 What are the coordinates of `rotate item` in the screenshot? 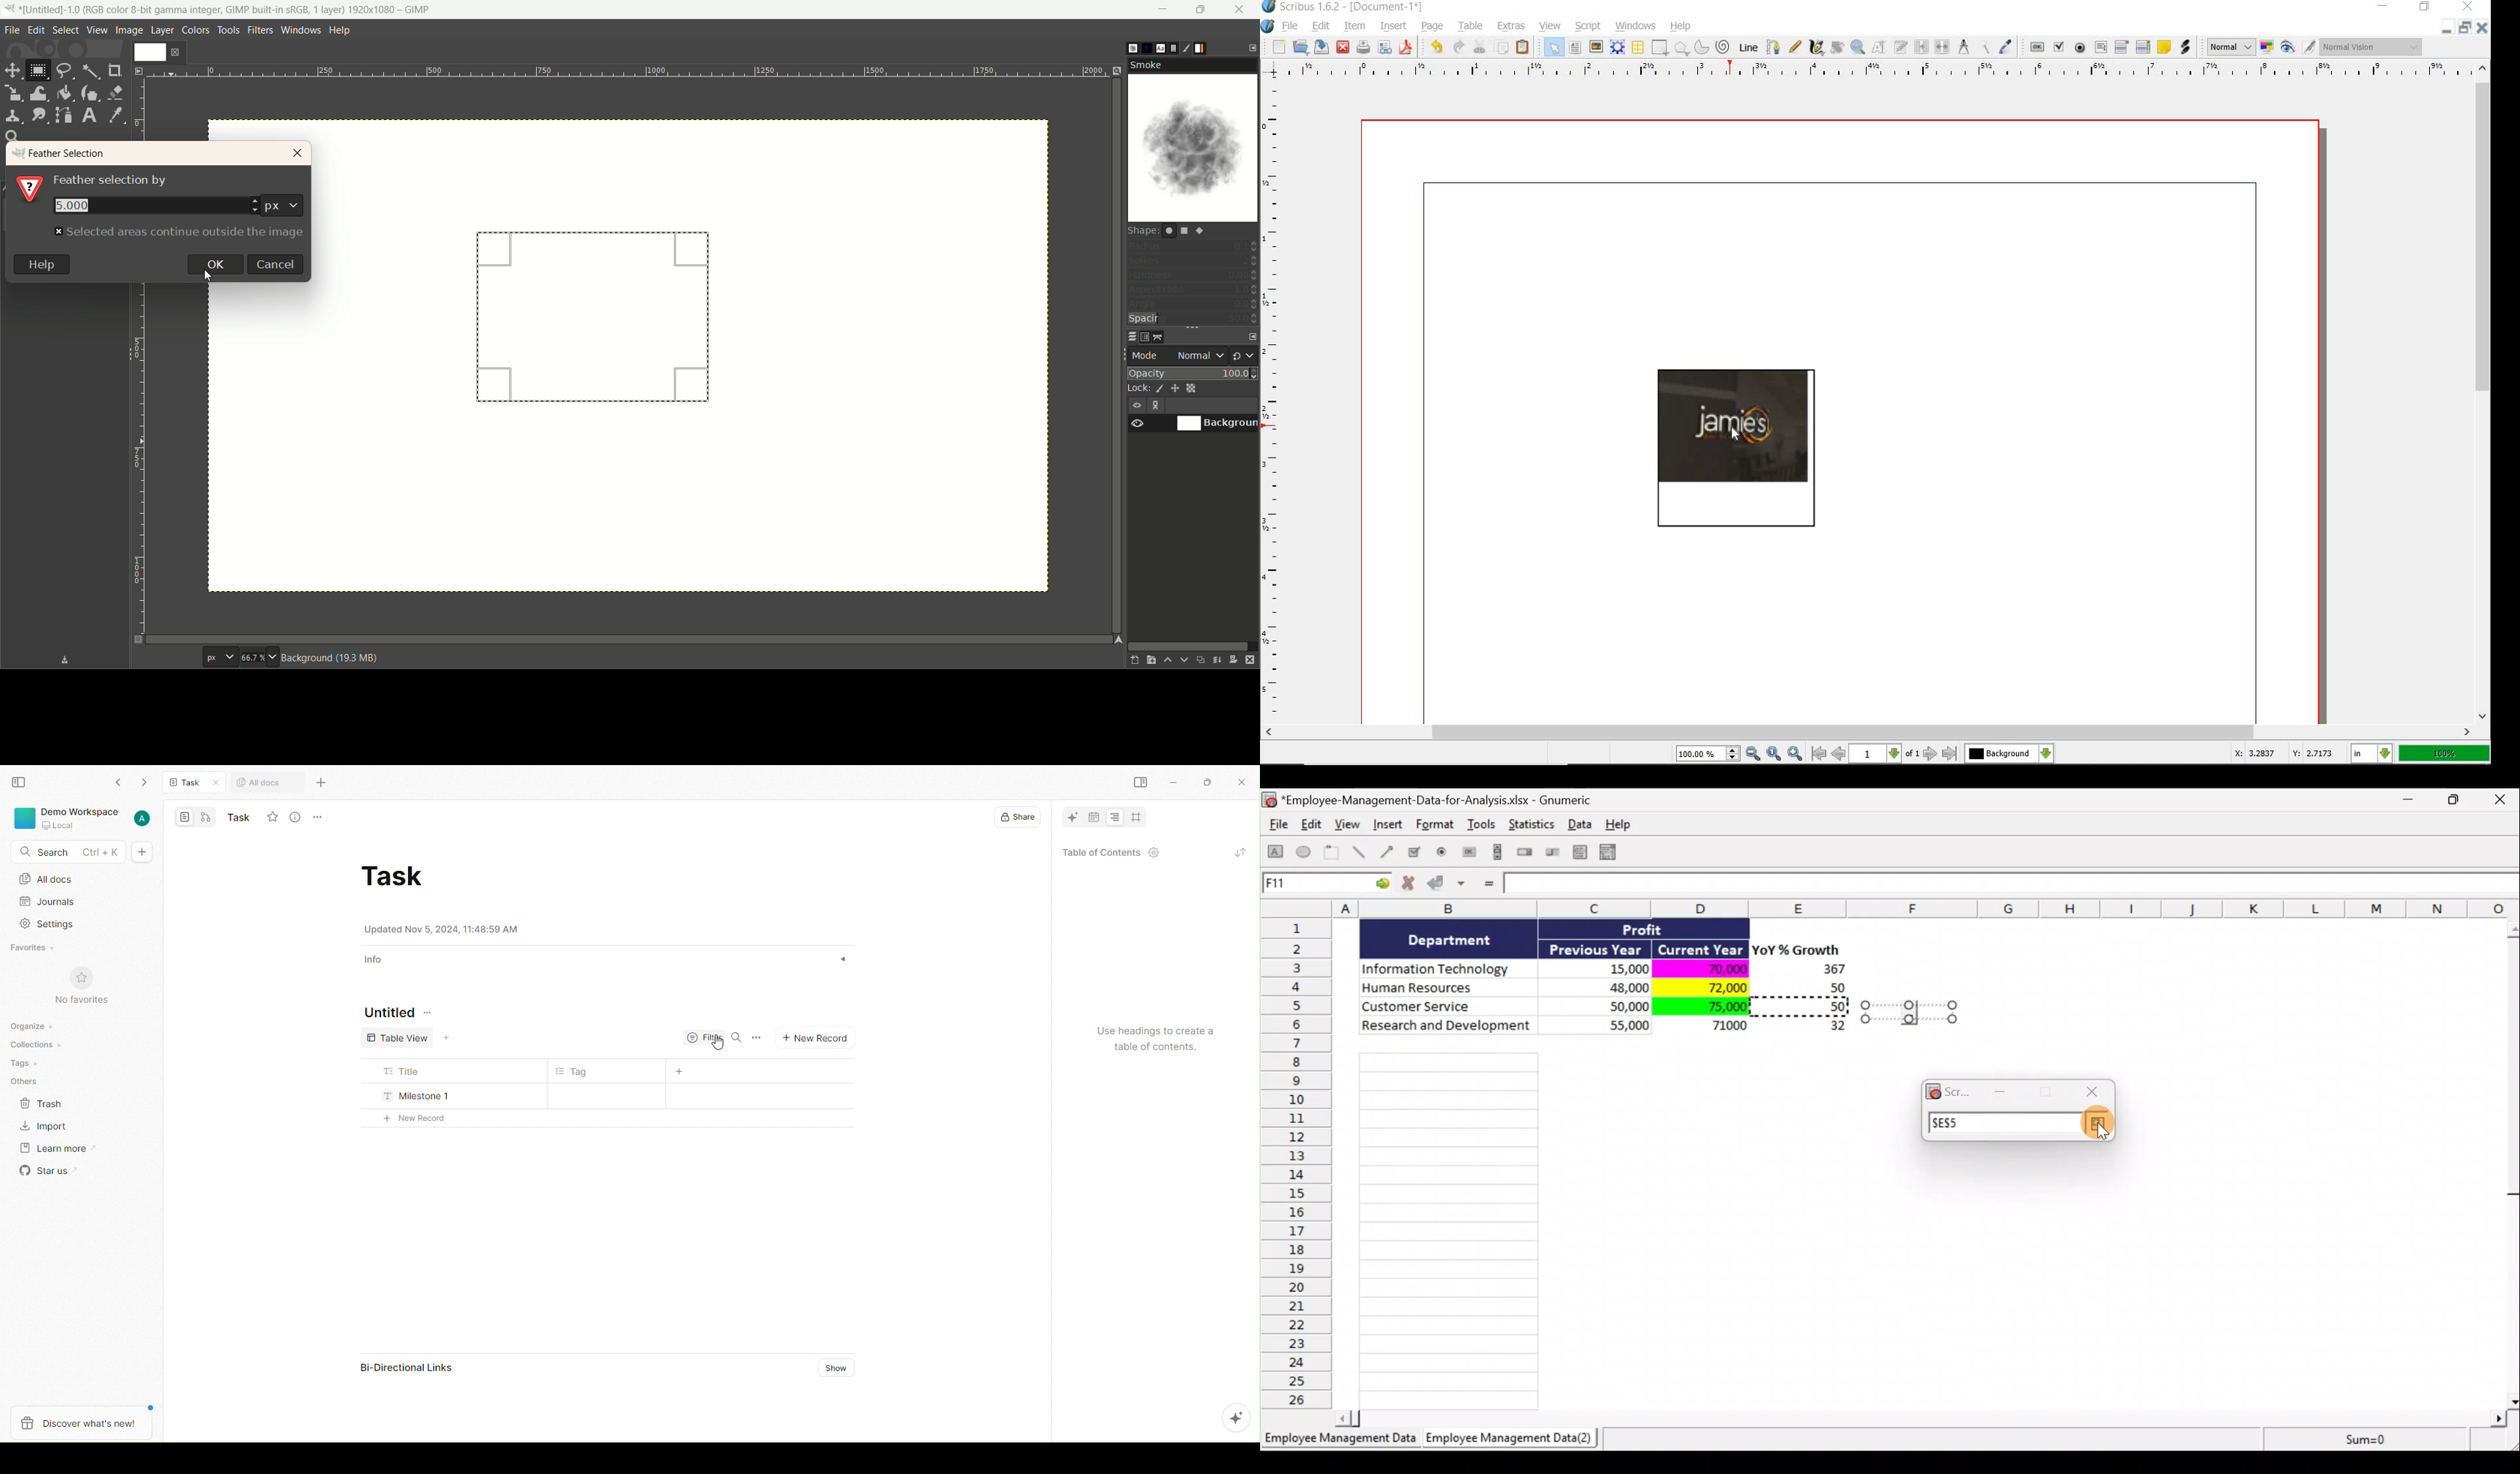 It's located at (1838, 48).